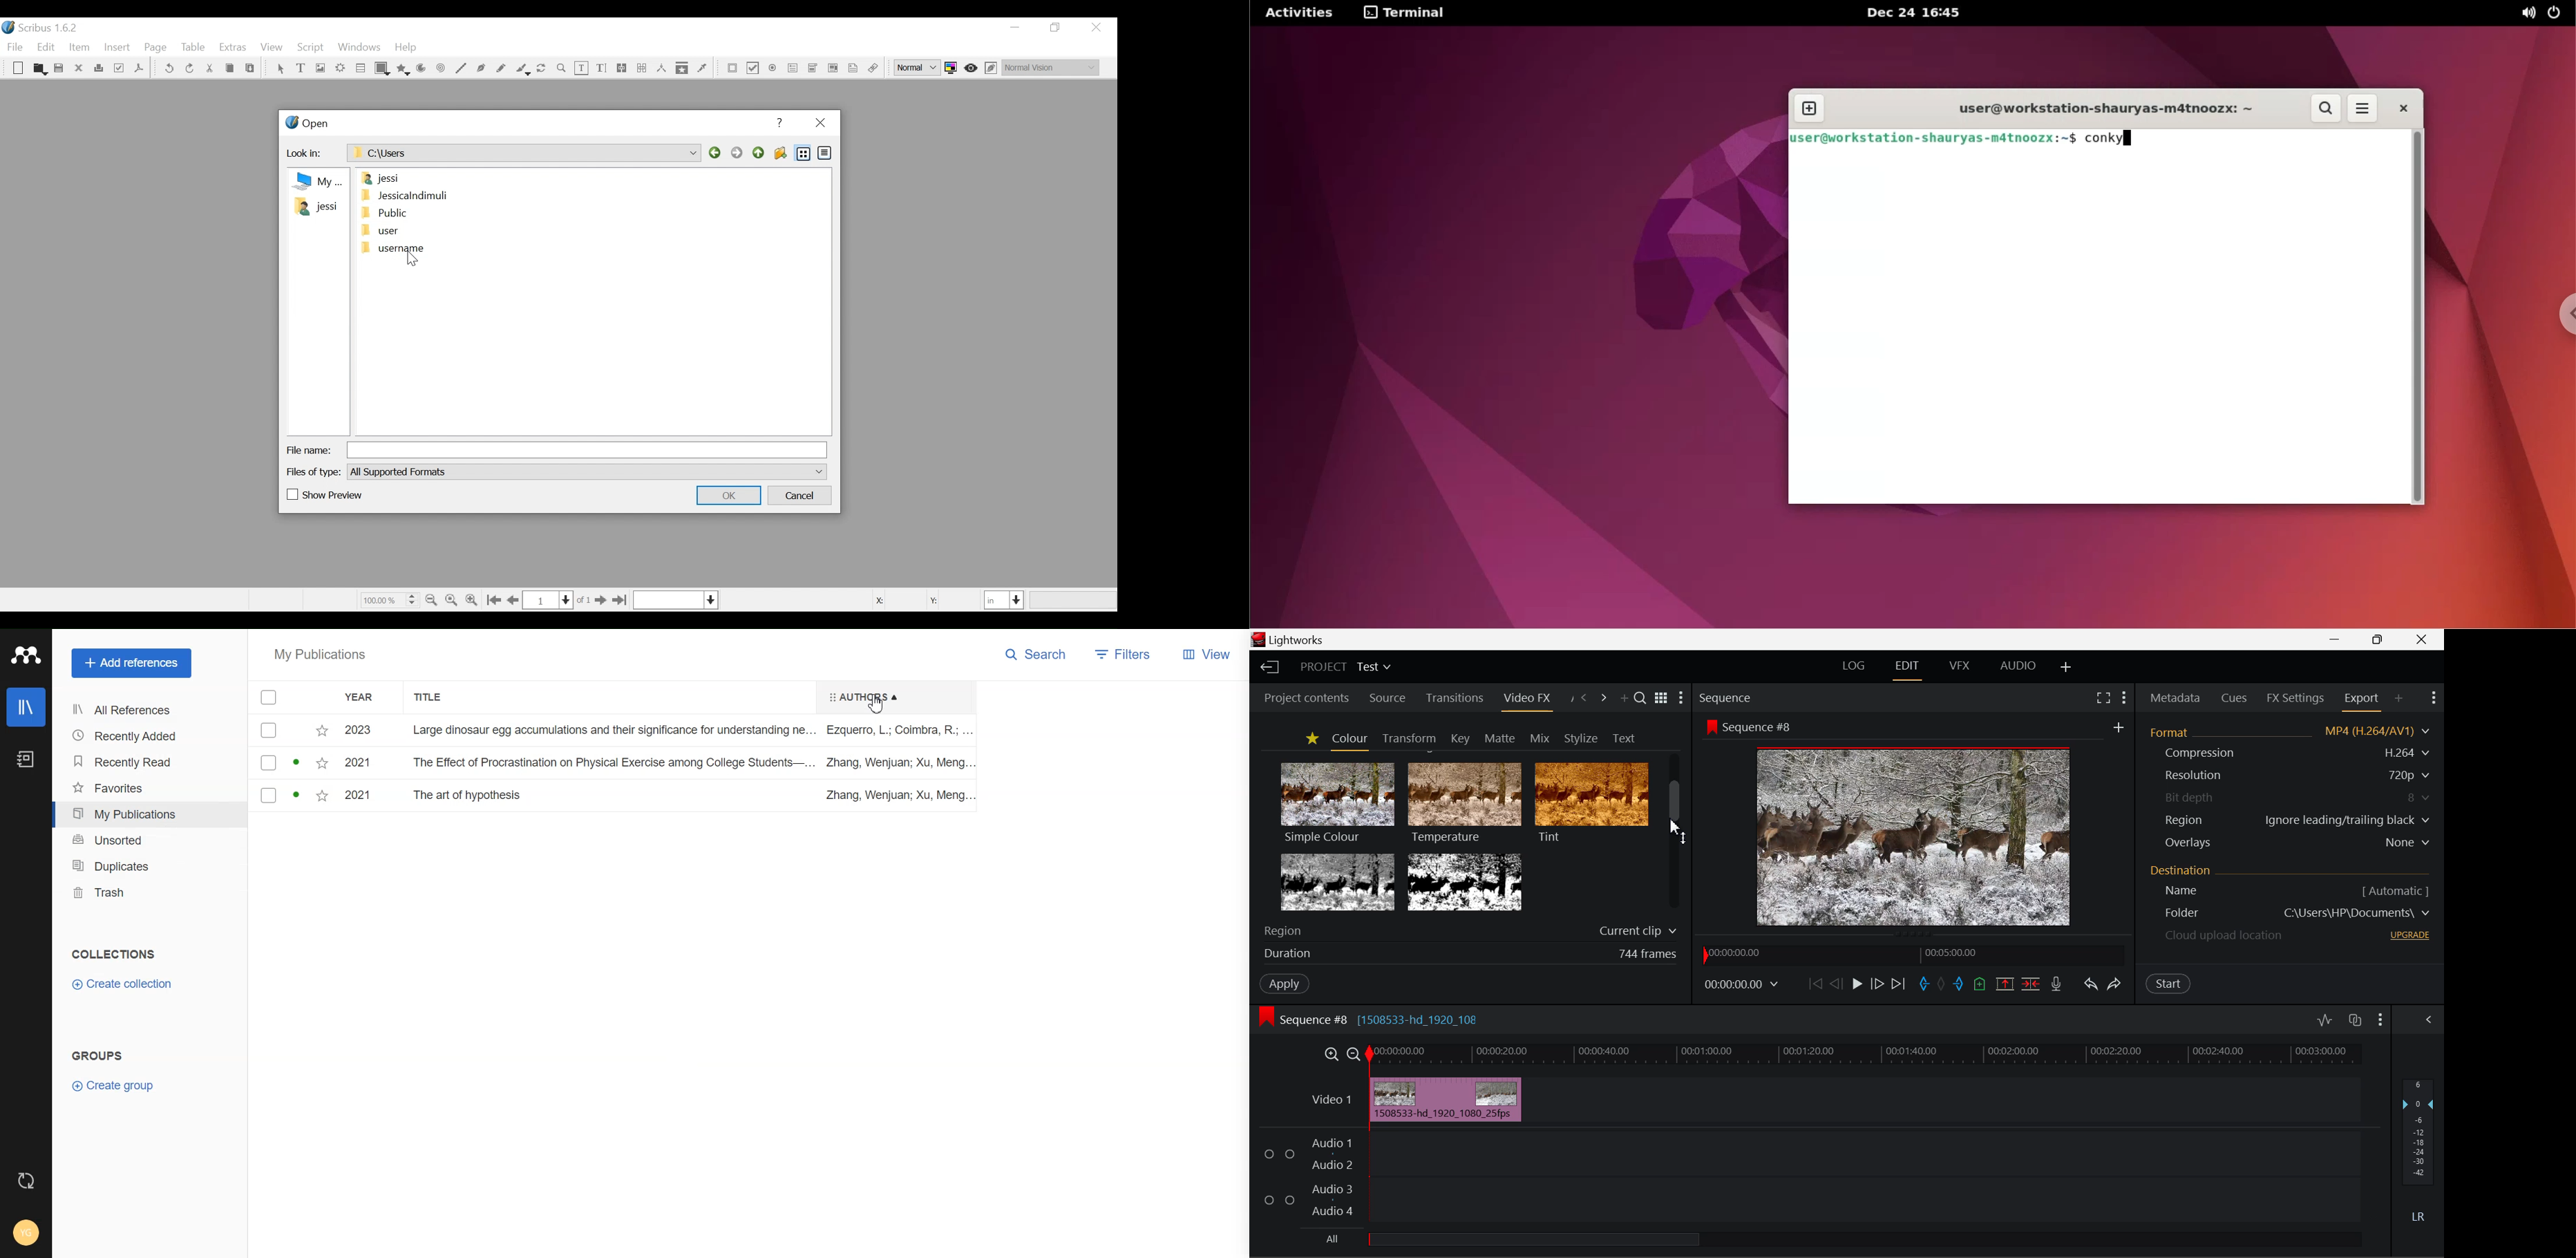 The width and height of the screenshot is (2576, 1260). What do you see at coordinates (972, 68) in the screenshot?
I see `Toggle focus` at bounding box center [972, 68].